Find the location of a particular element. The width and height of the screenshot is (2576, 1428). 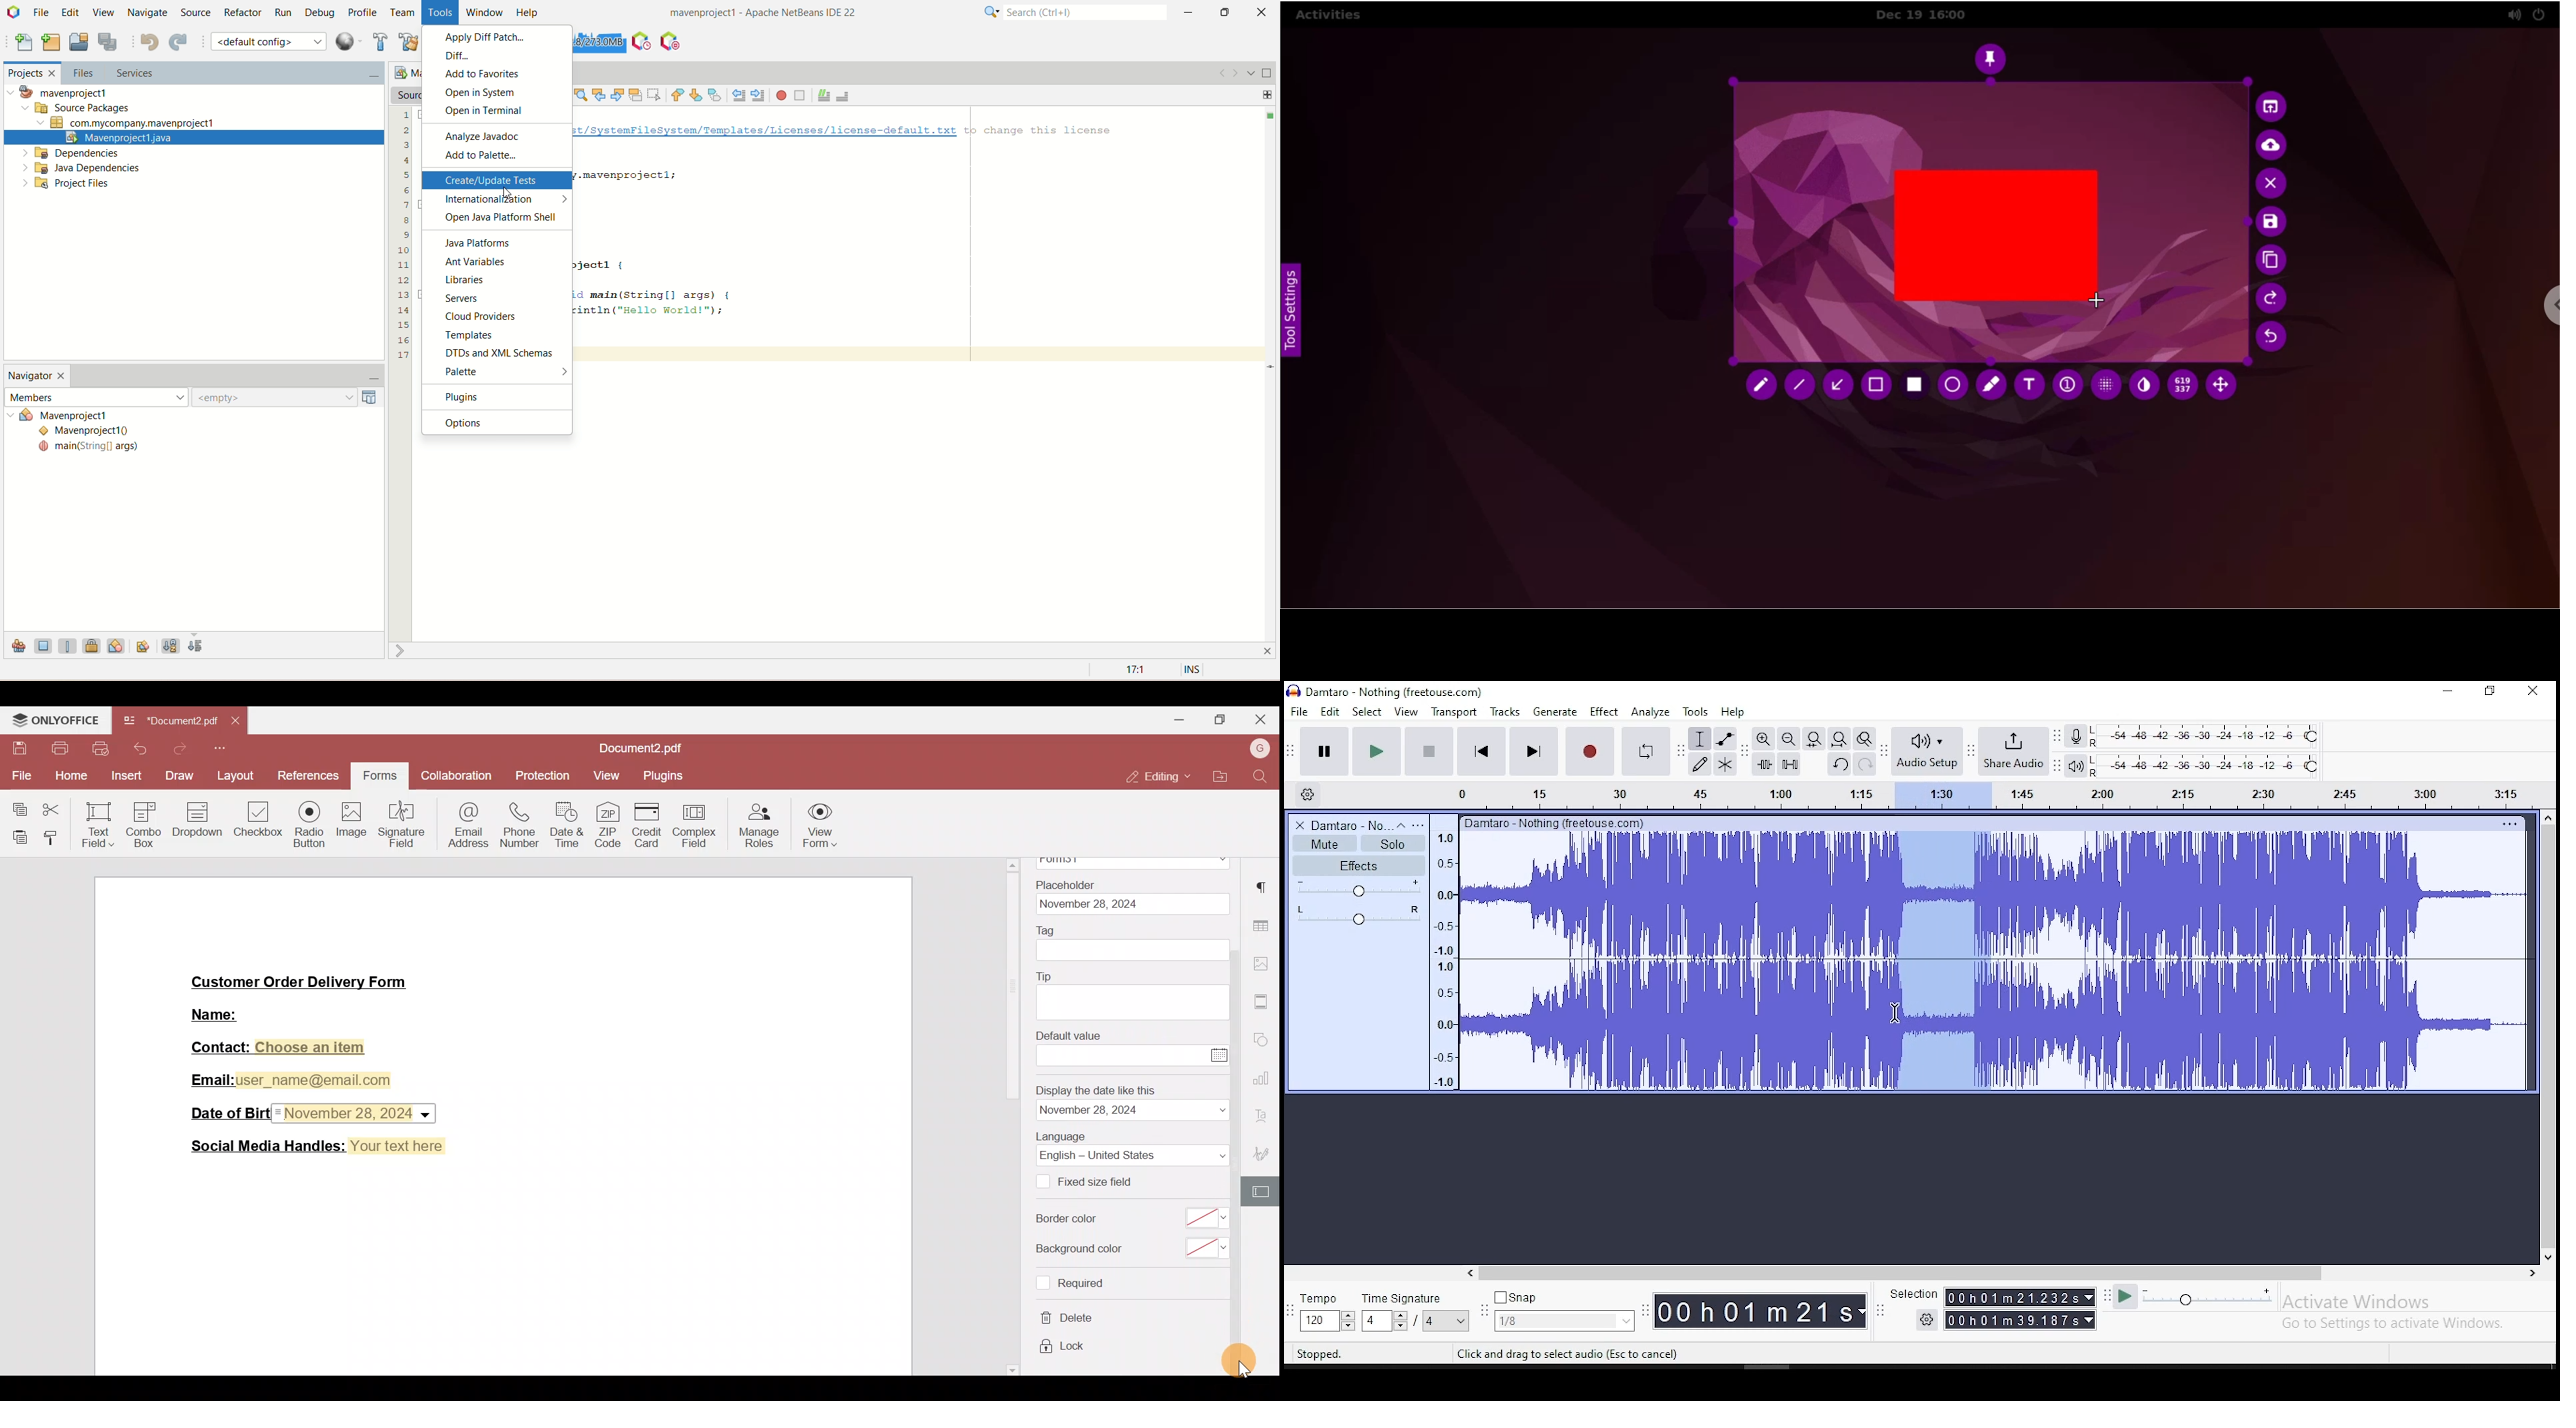

Signature field is located at coordinates (403, 822).